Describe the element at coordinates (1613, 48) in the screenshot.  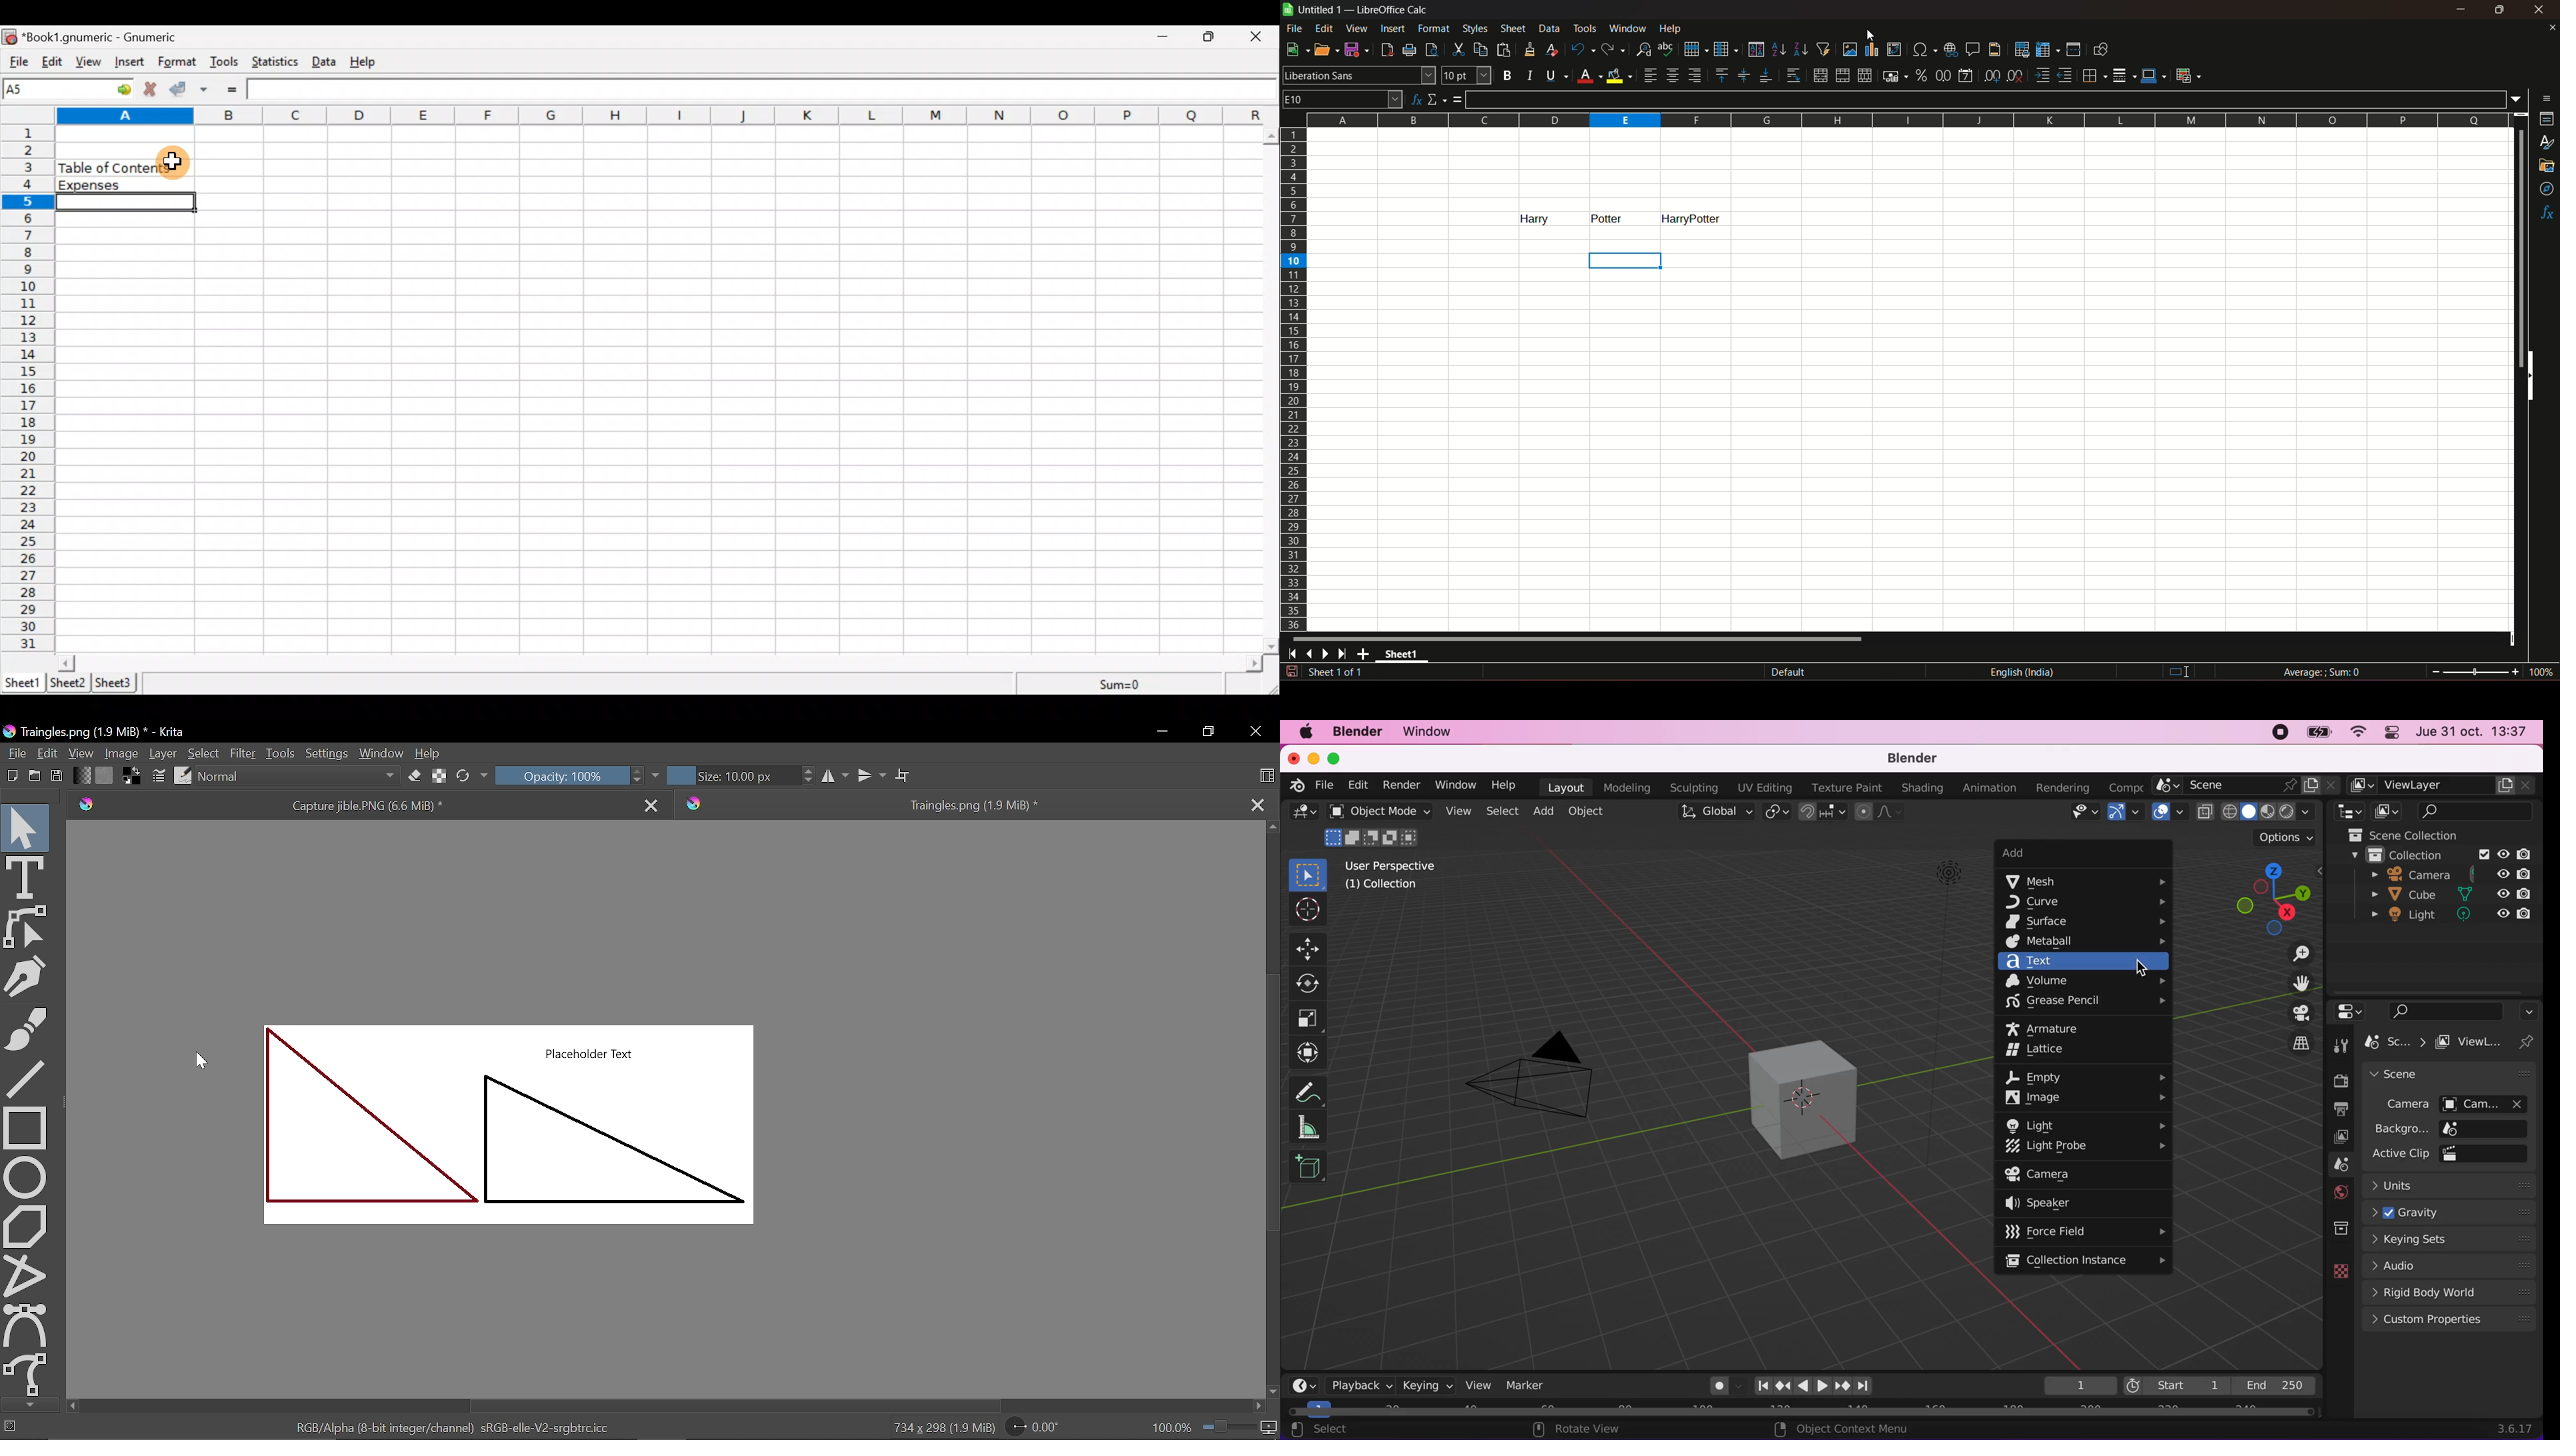
I see `redo` at that location.